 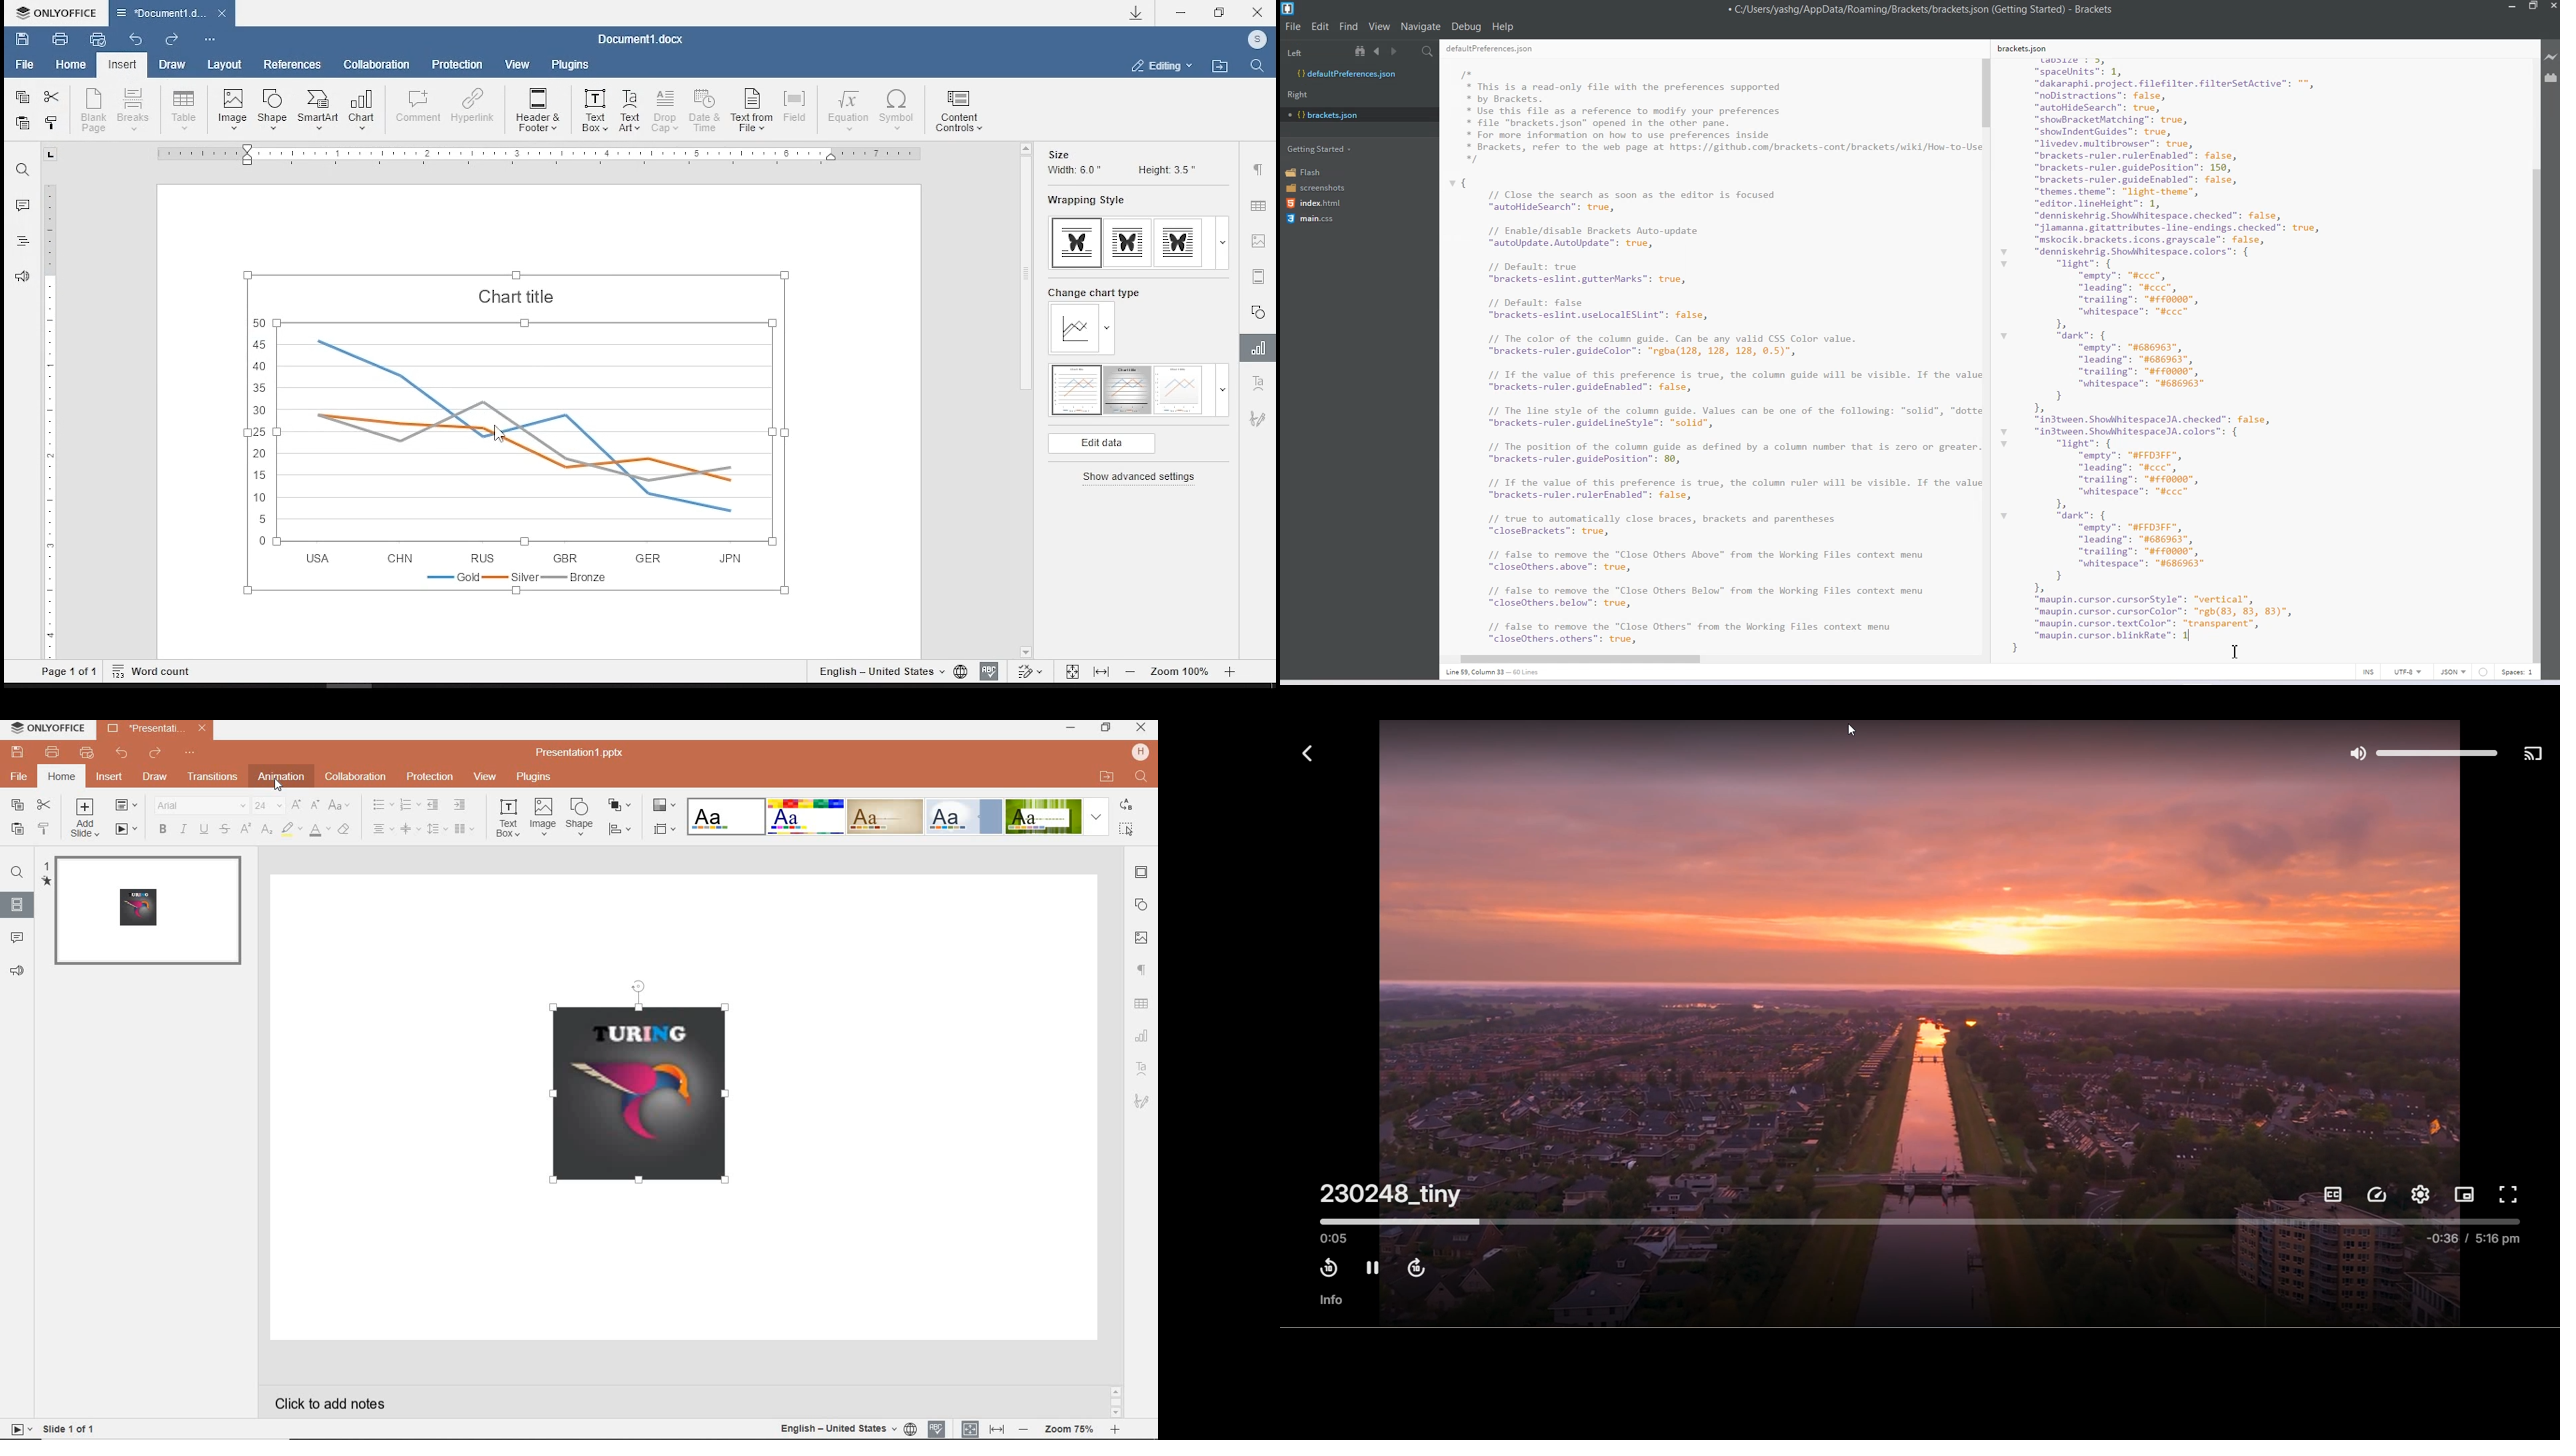 What do you see at coordinates (899, 111) in the screenshot?
I see `symbol` at bounding box center [899, 111].